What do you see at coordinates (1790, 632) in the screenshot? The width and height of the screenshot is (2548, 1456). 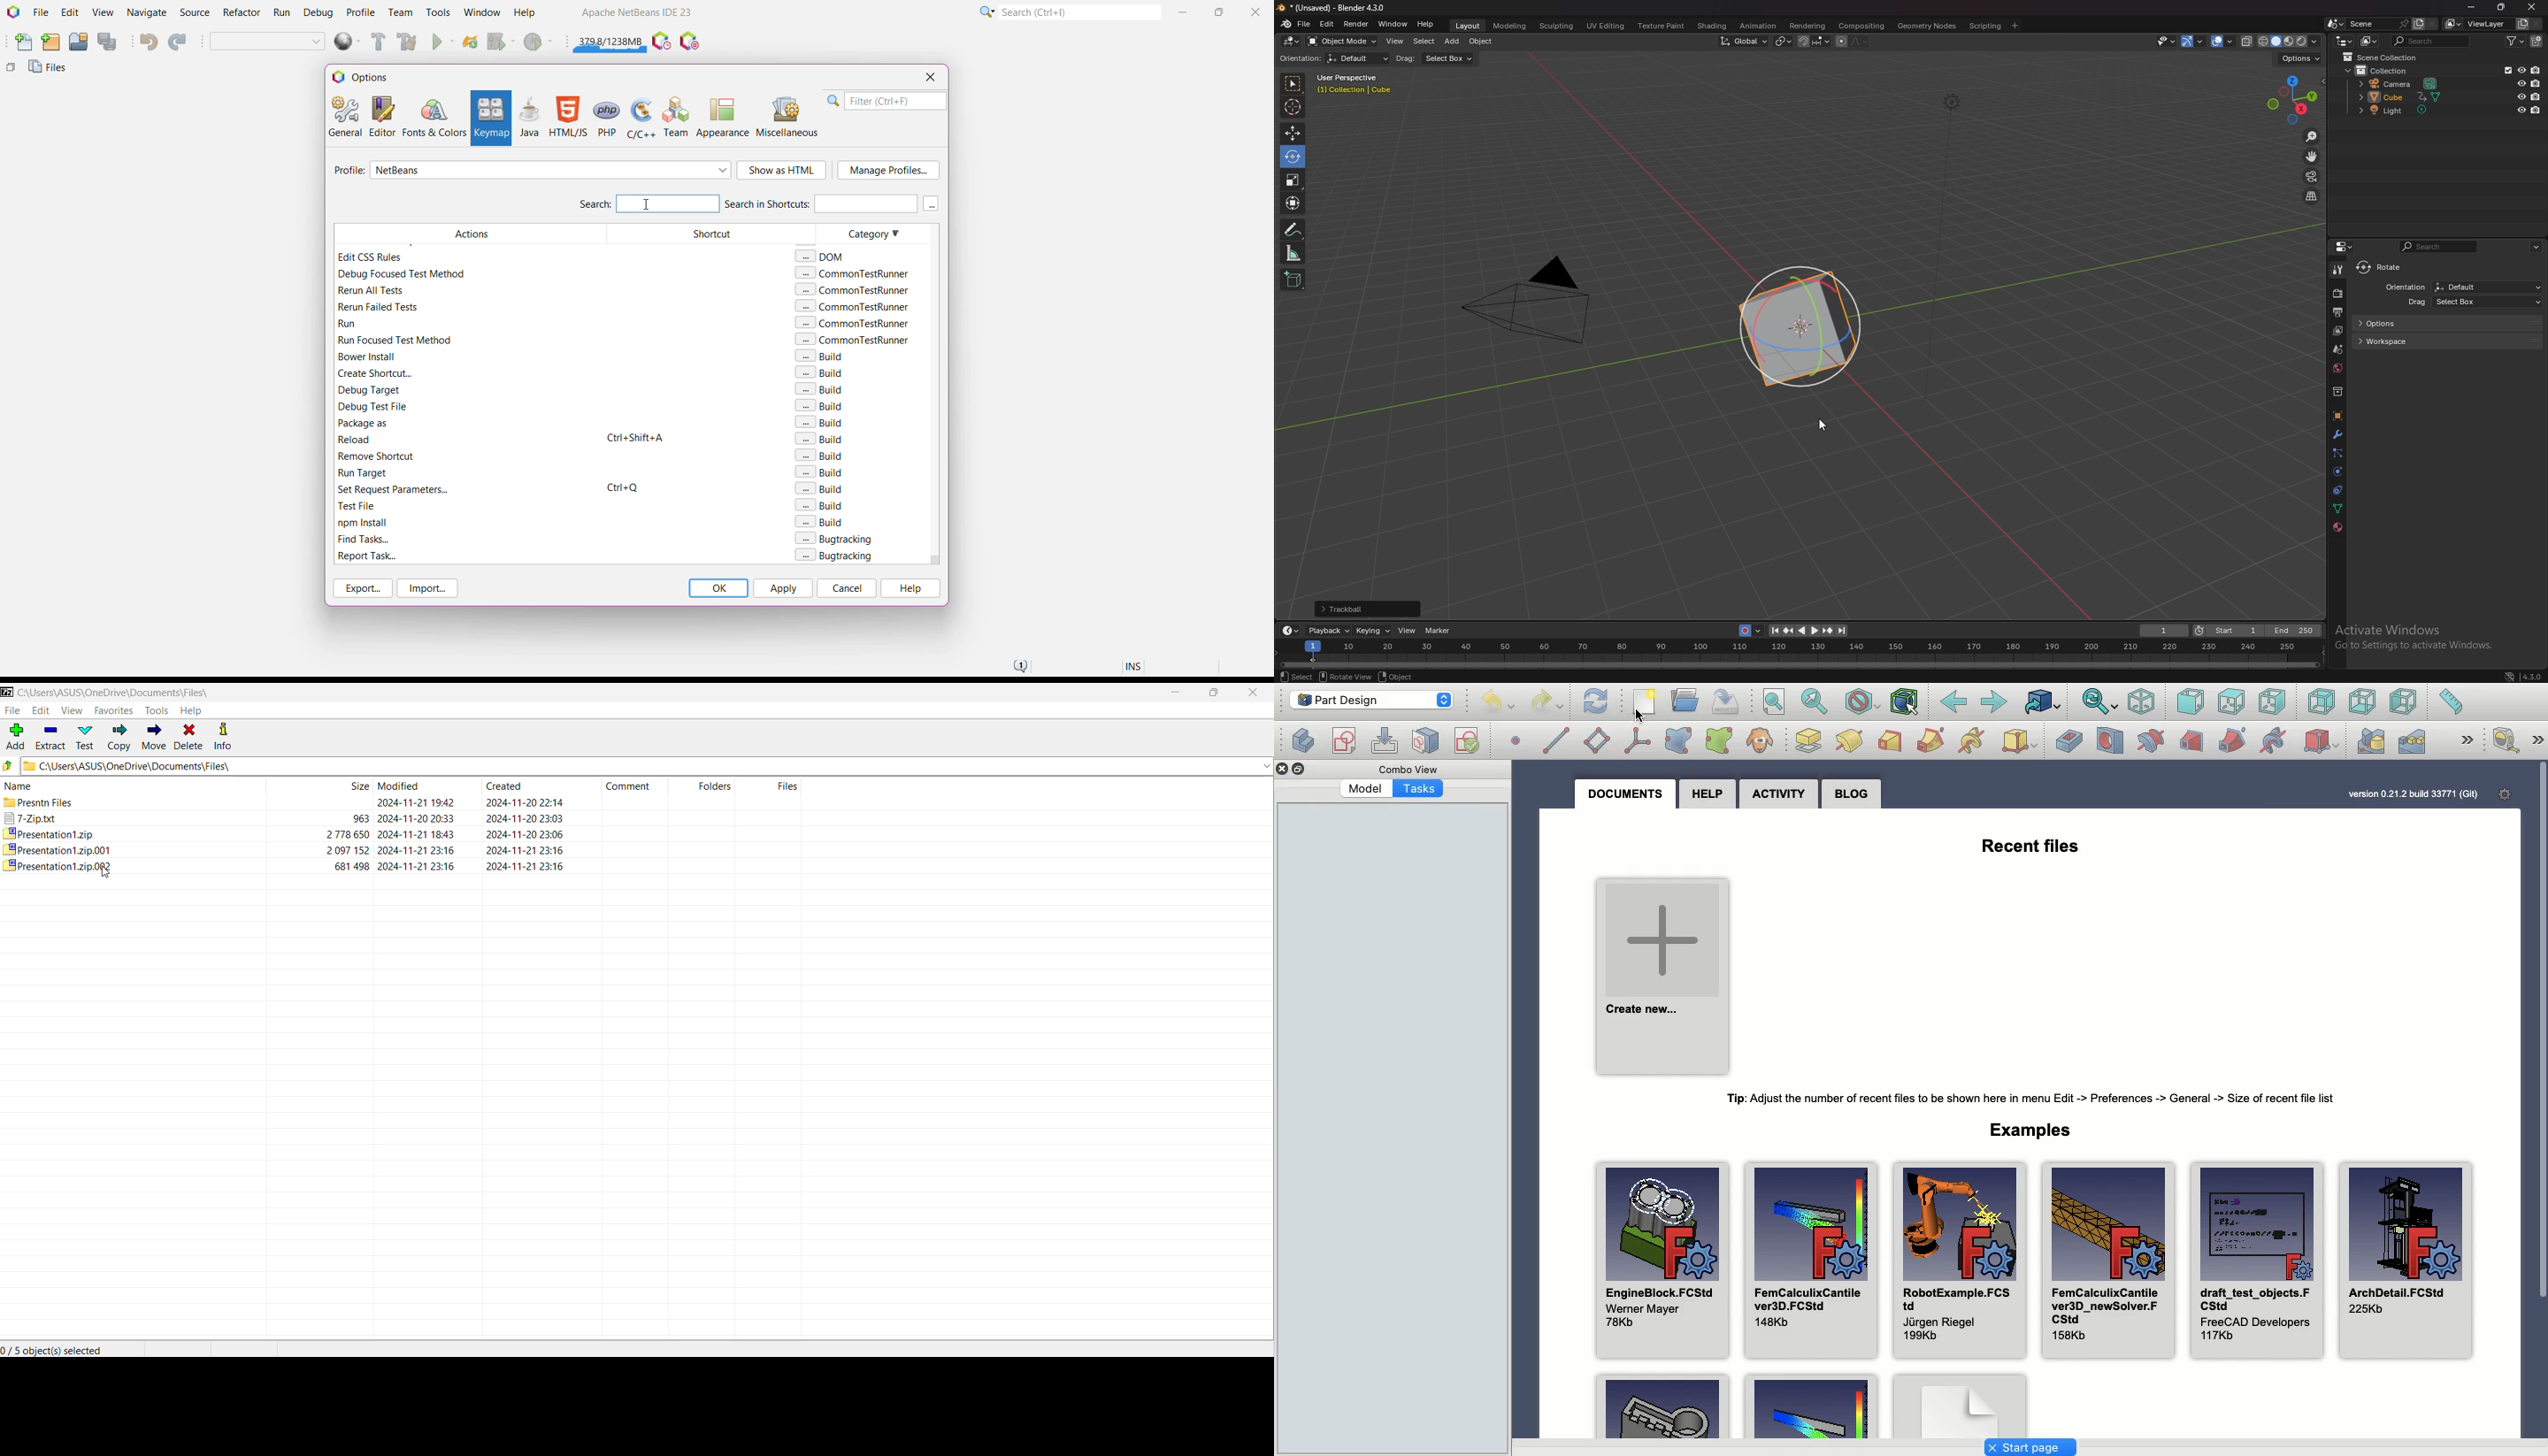 I see `jump to keyframe` at bounding box center [1790, 632].